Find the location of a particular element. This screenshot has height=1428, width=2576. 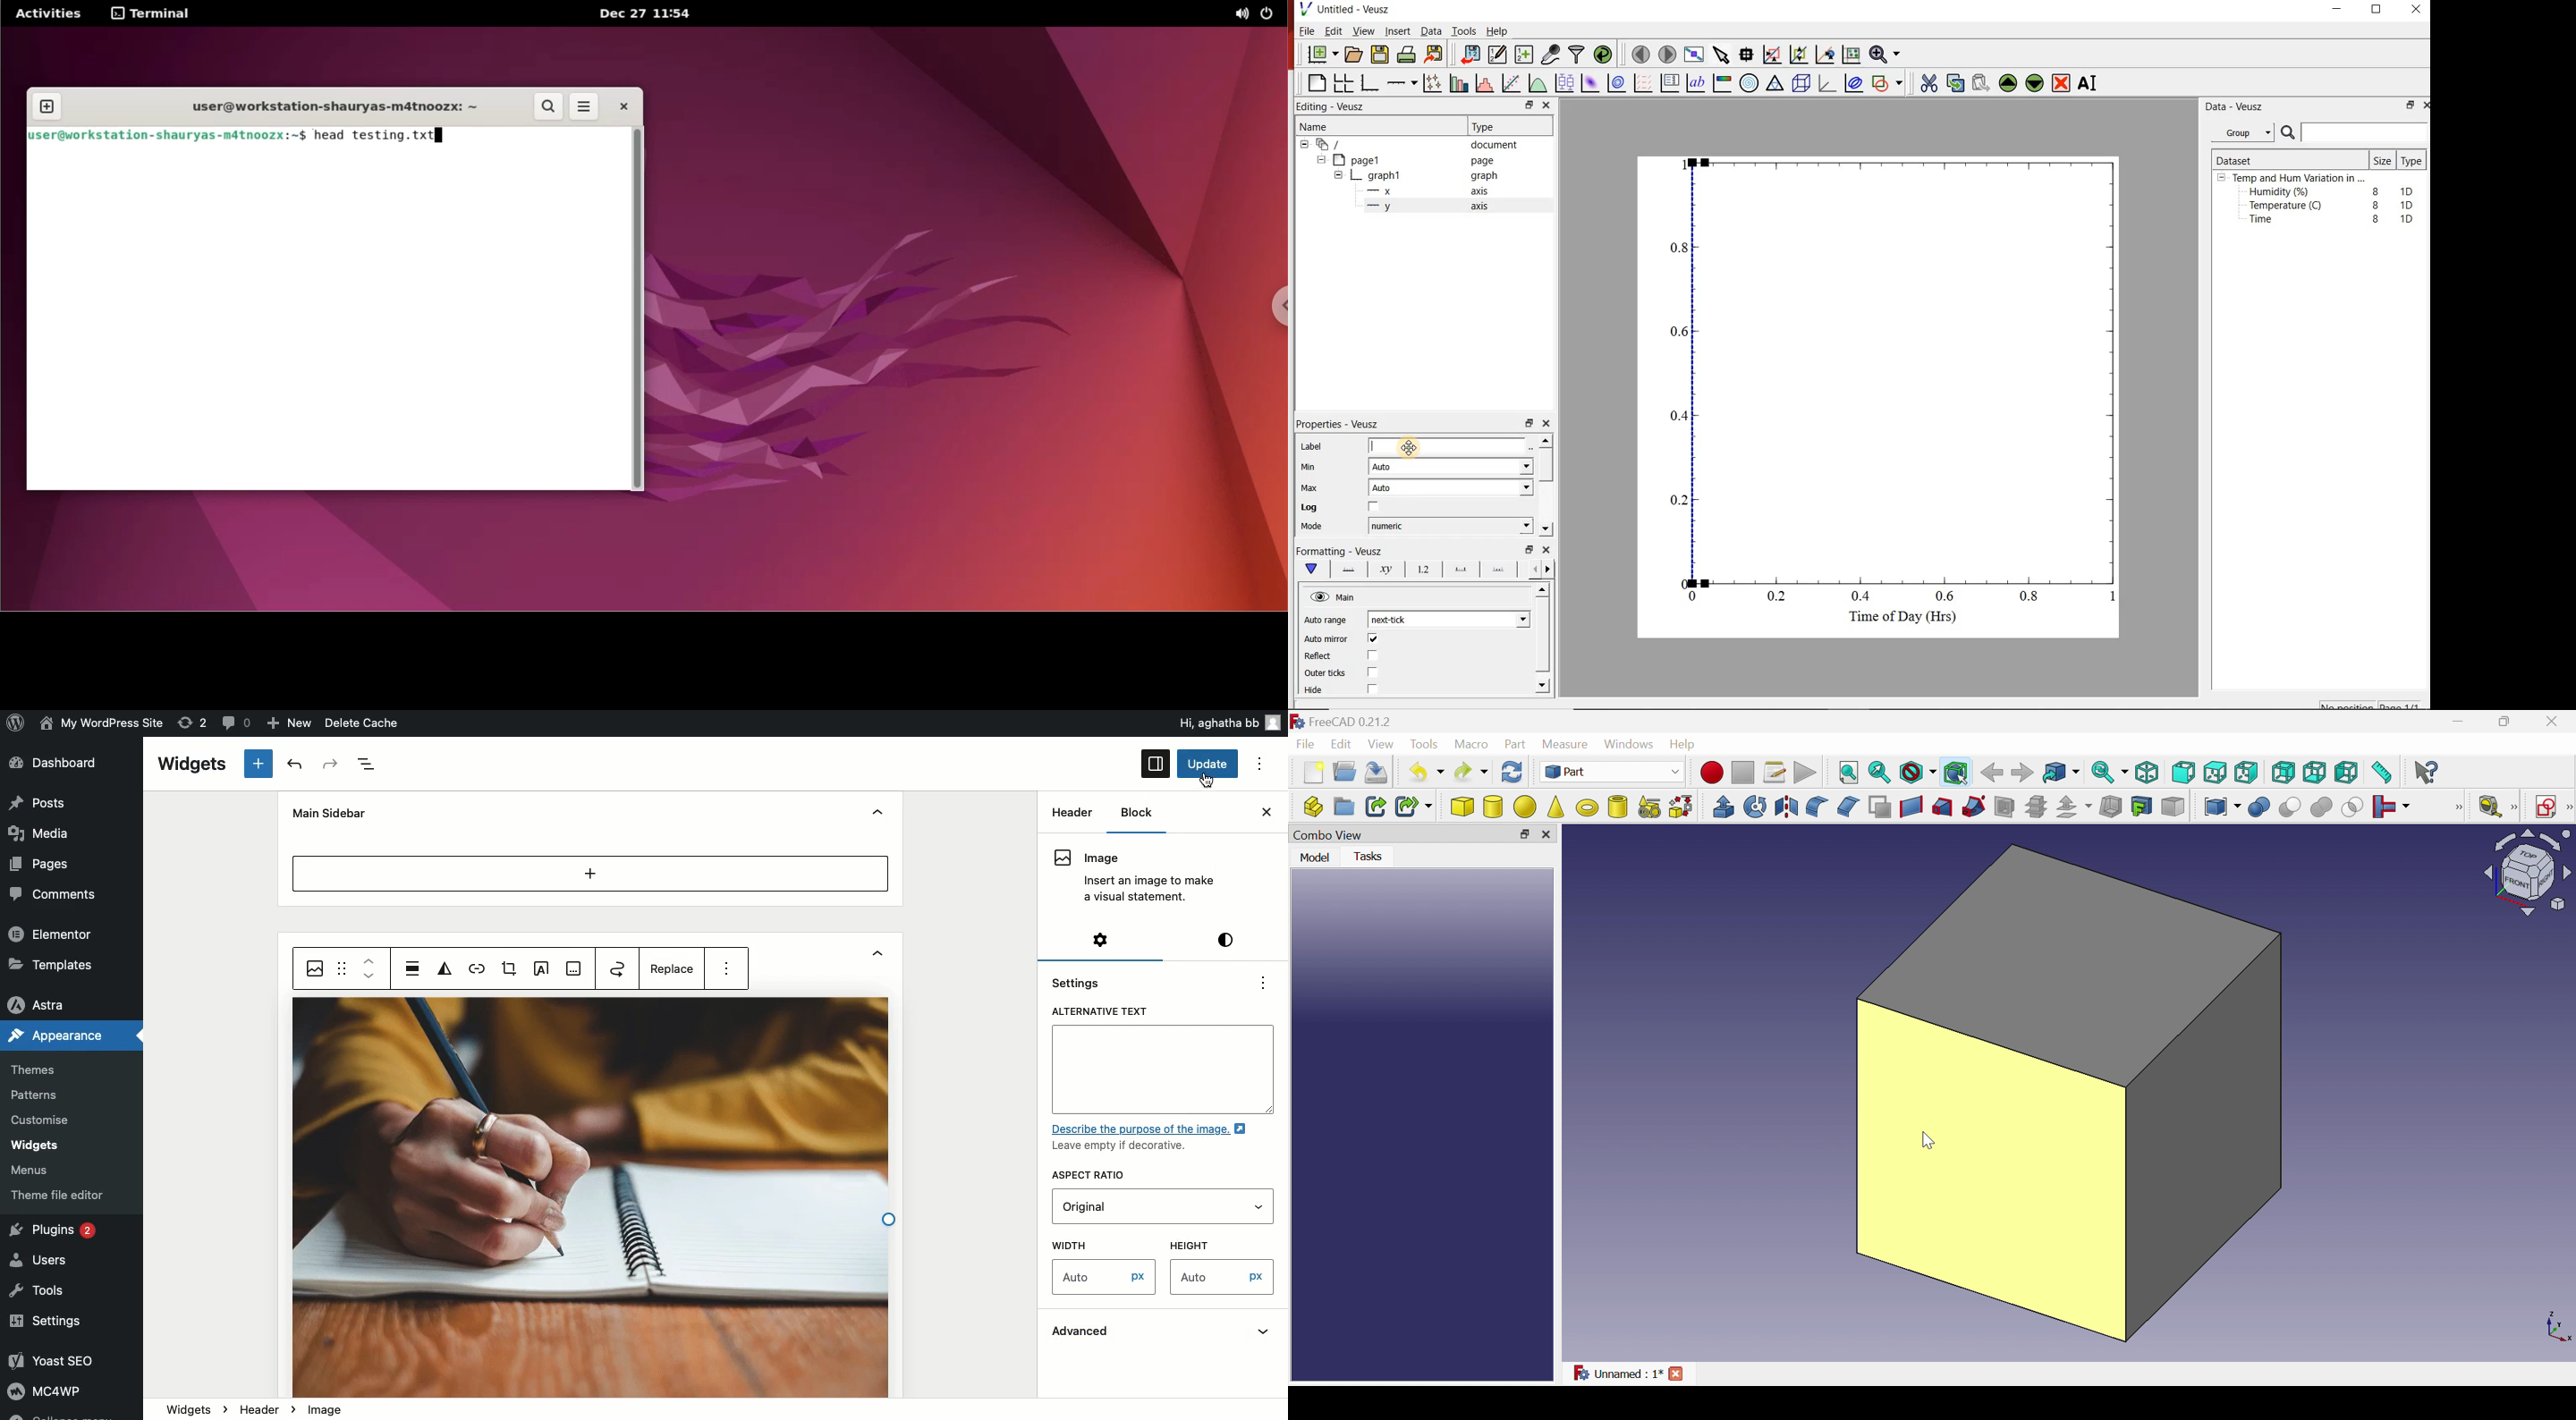

Macros... is located at coordinates (1774, 774).